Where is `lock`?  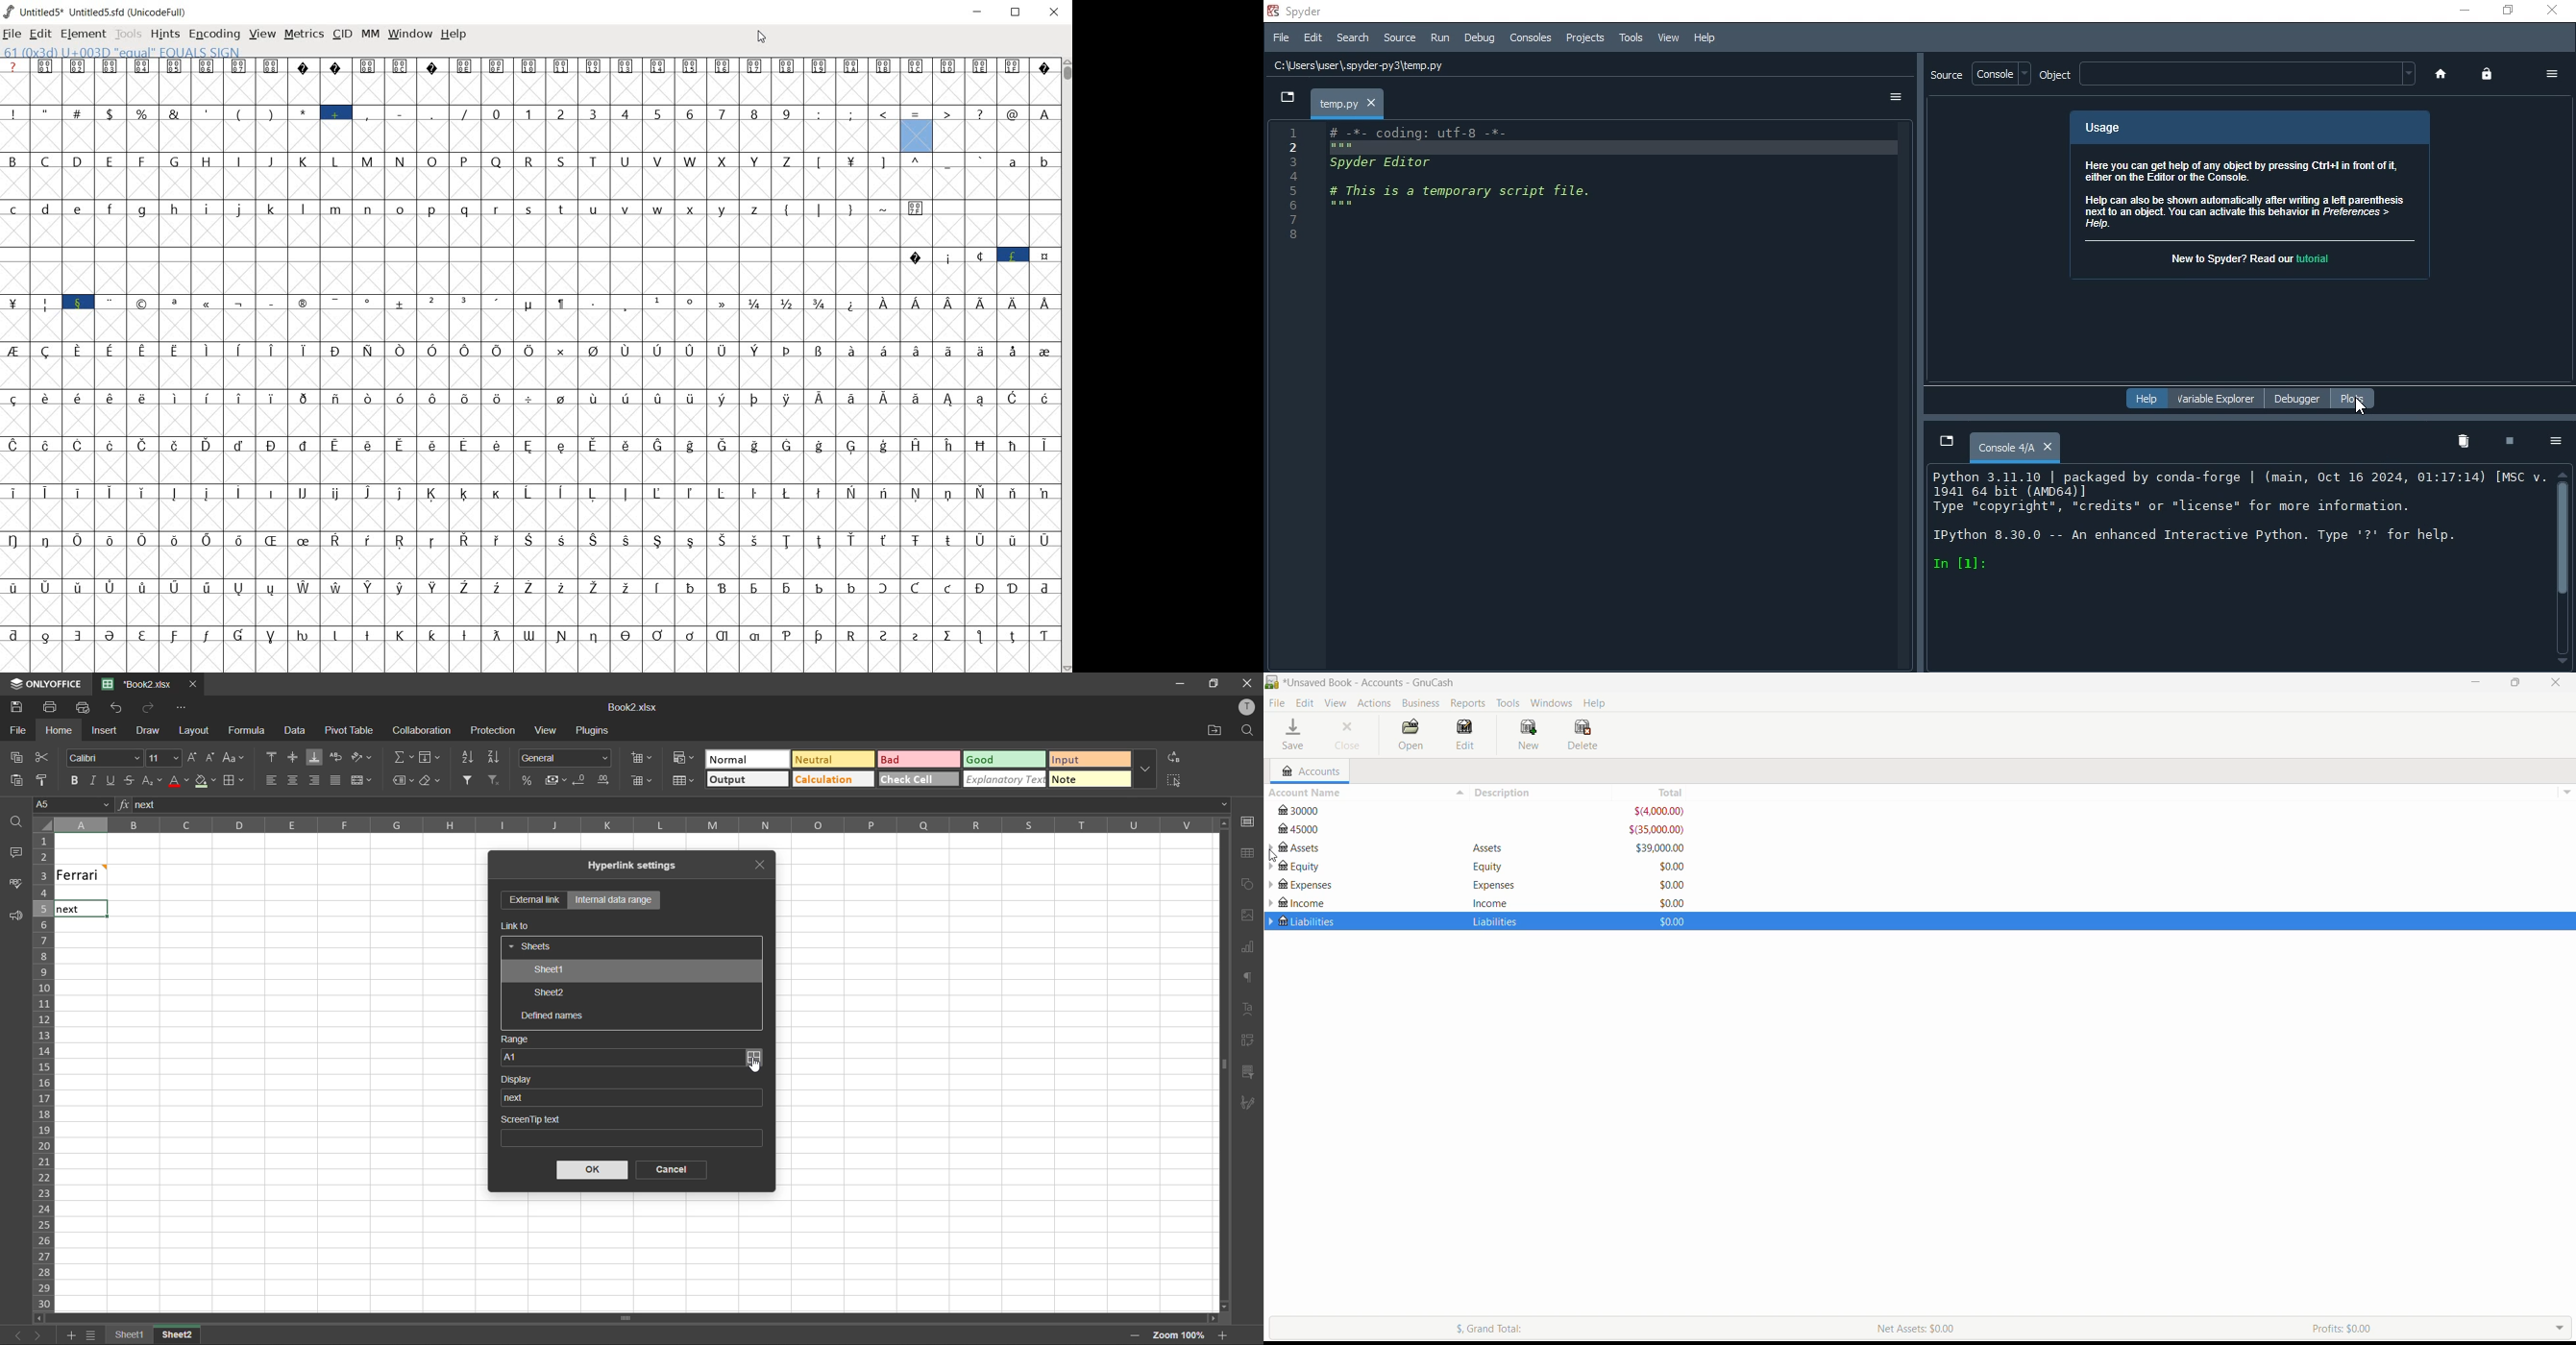 lock is located at coordinates (2487, 73).